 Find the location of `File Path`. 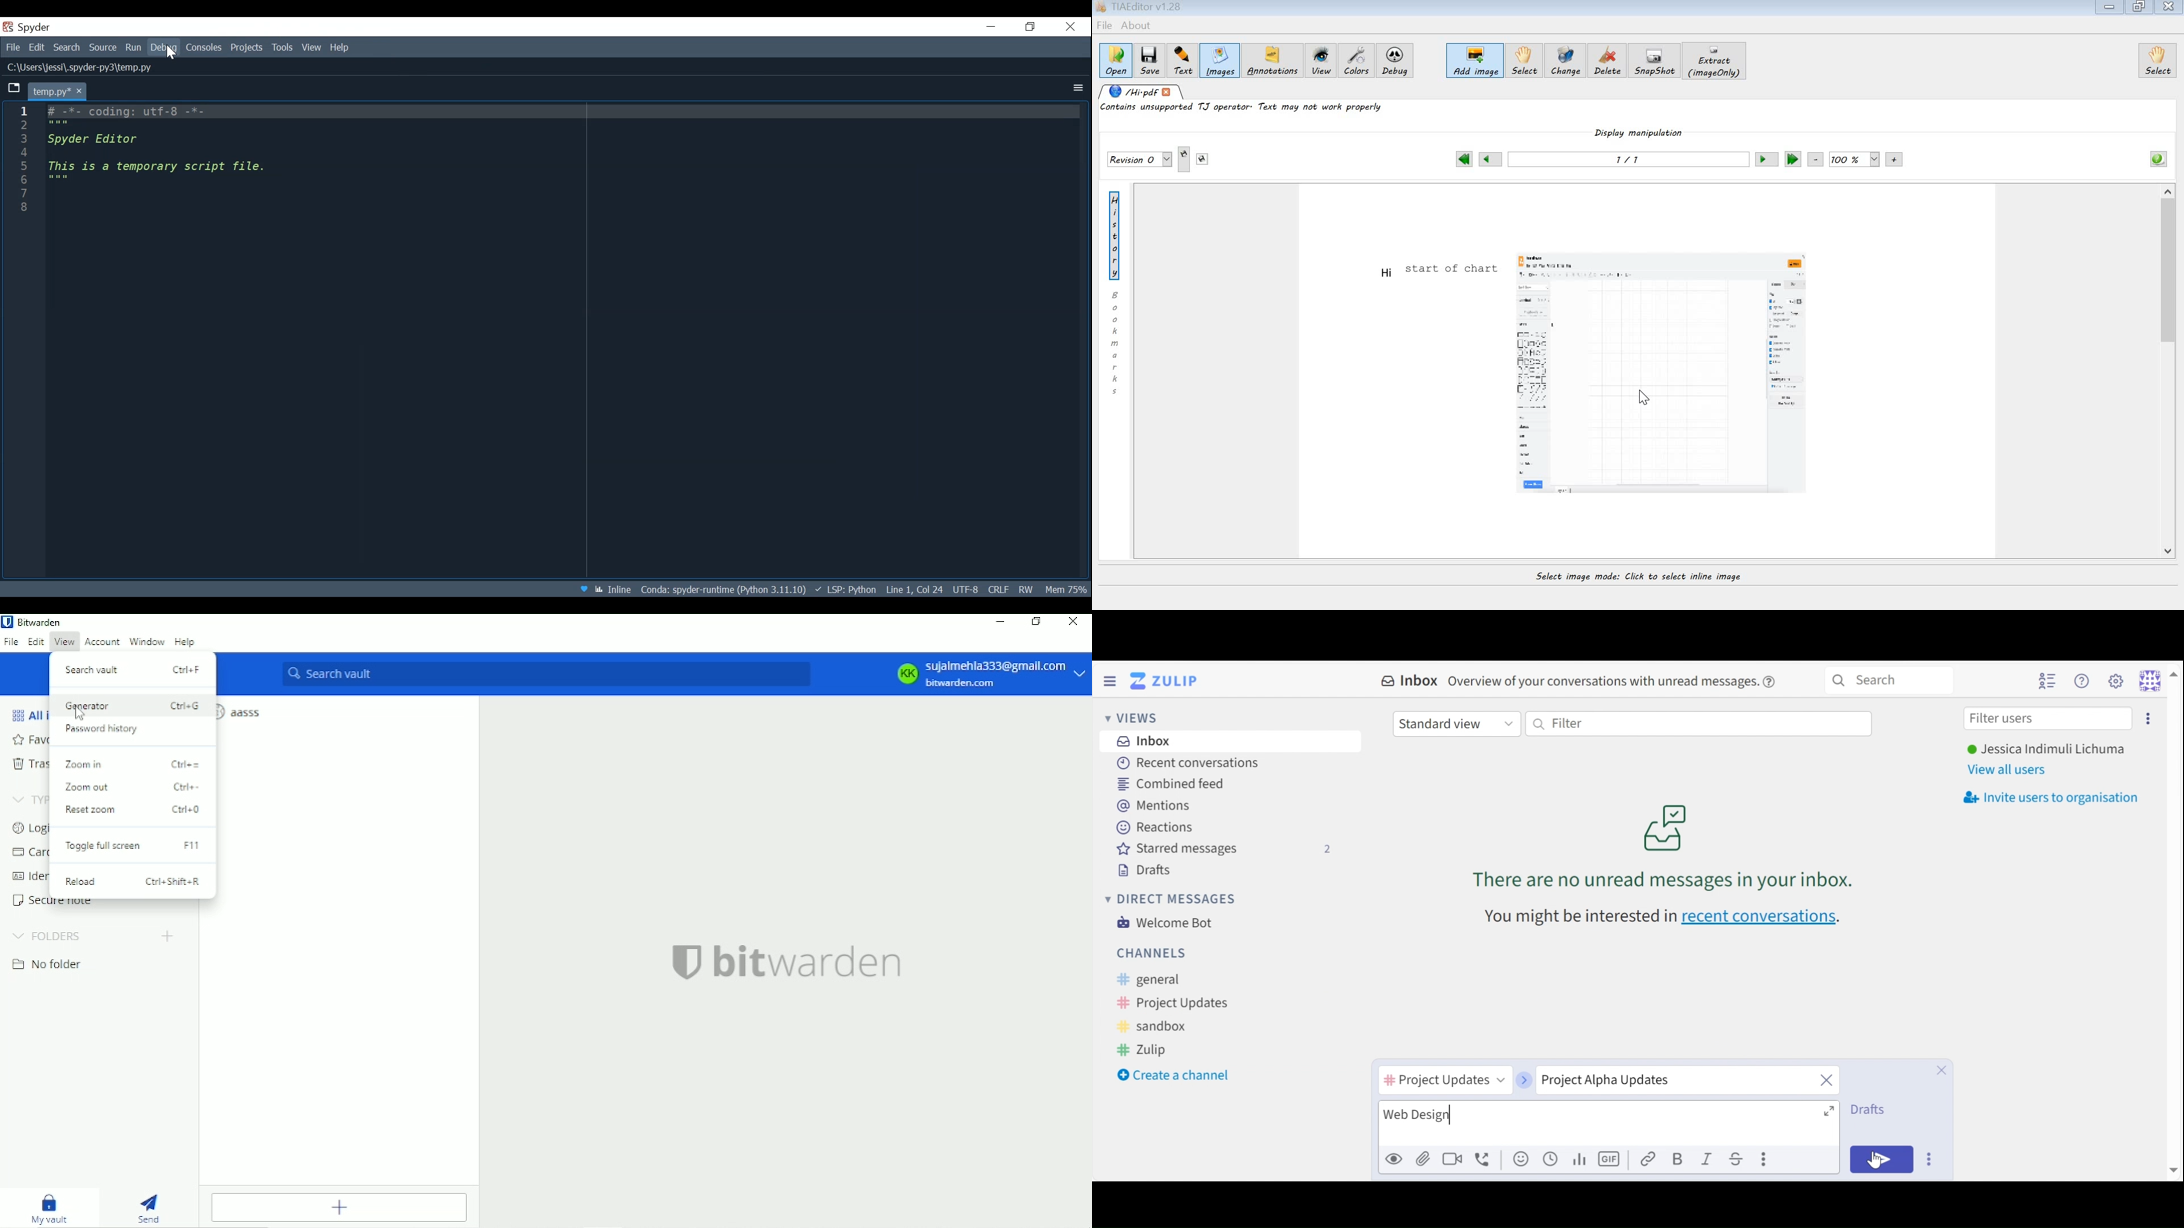

File Path is located at coordinates (723, 588).